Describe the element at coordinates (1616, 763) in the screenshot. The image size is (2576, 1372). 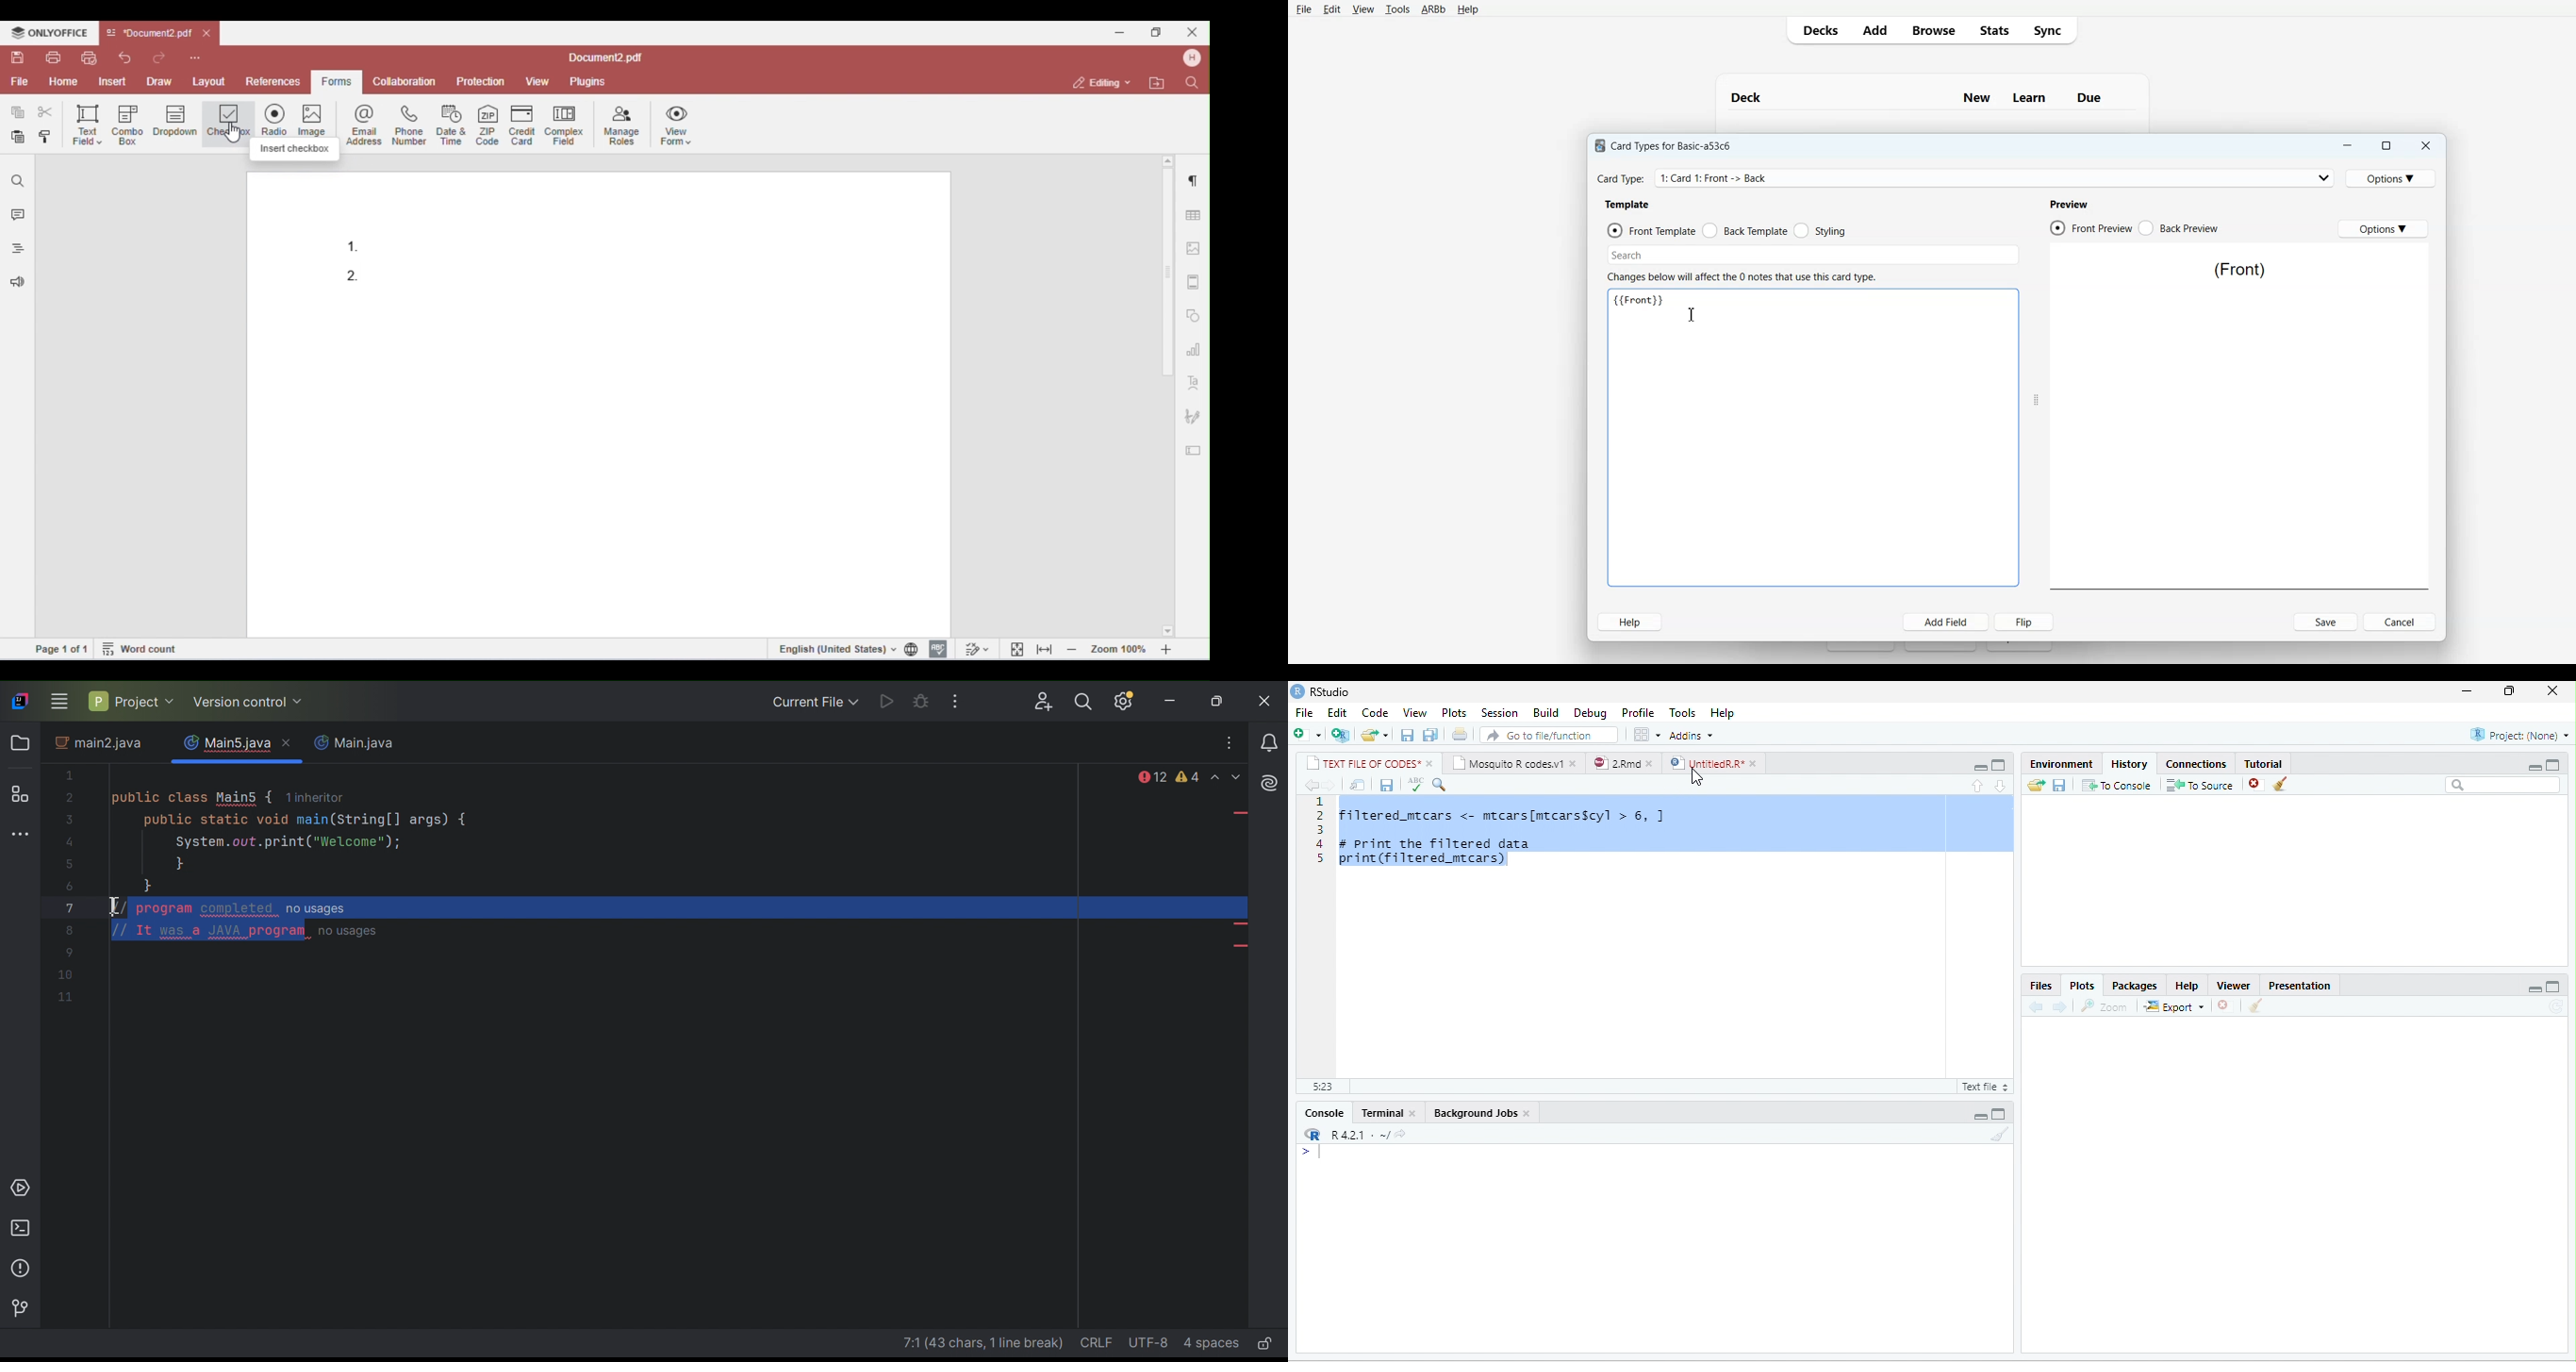
I see `2.Rmd` at that location.